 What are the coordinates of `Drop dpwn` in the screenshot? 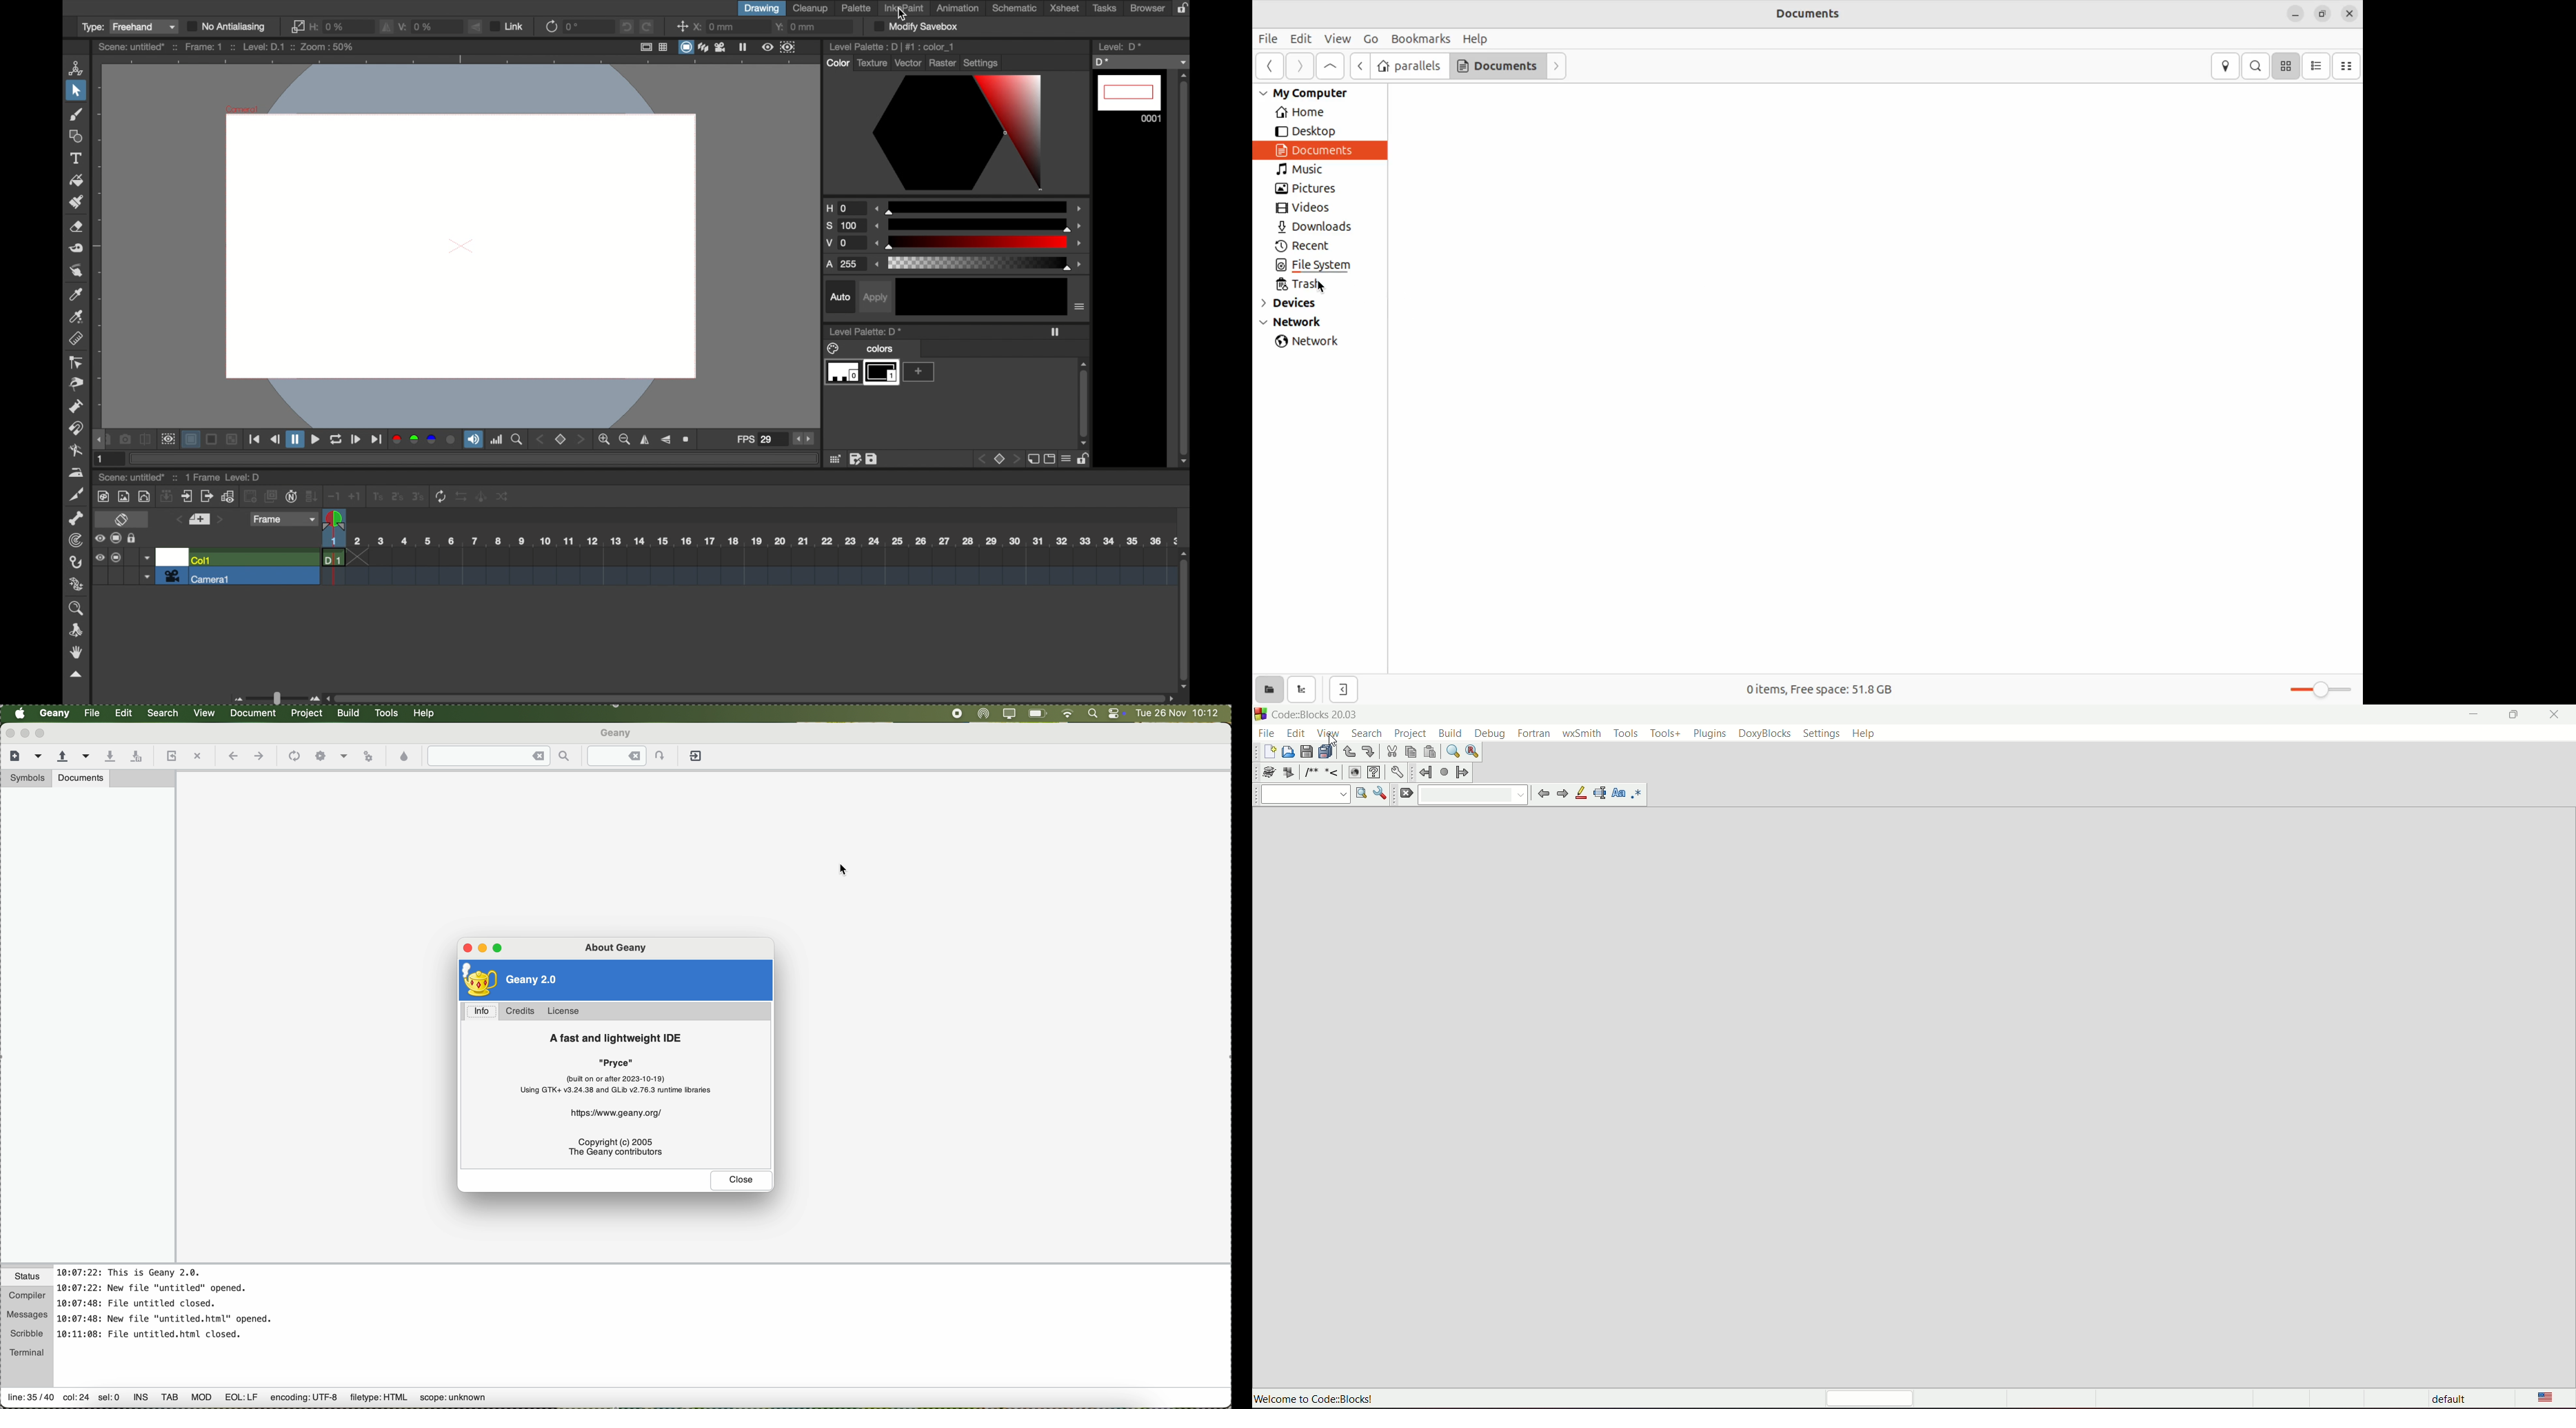 It's located at (1344, 794).